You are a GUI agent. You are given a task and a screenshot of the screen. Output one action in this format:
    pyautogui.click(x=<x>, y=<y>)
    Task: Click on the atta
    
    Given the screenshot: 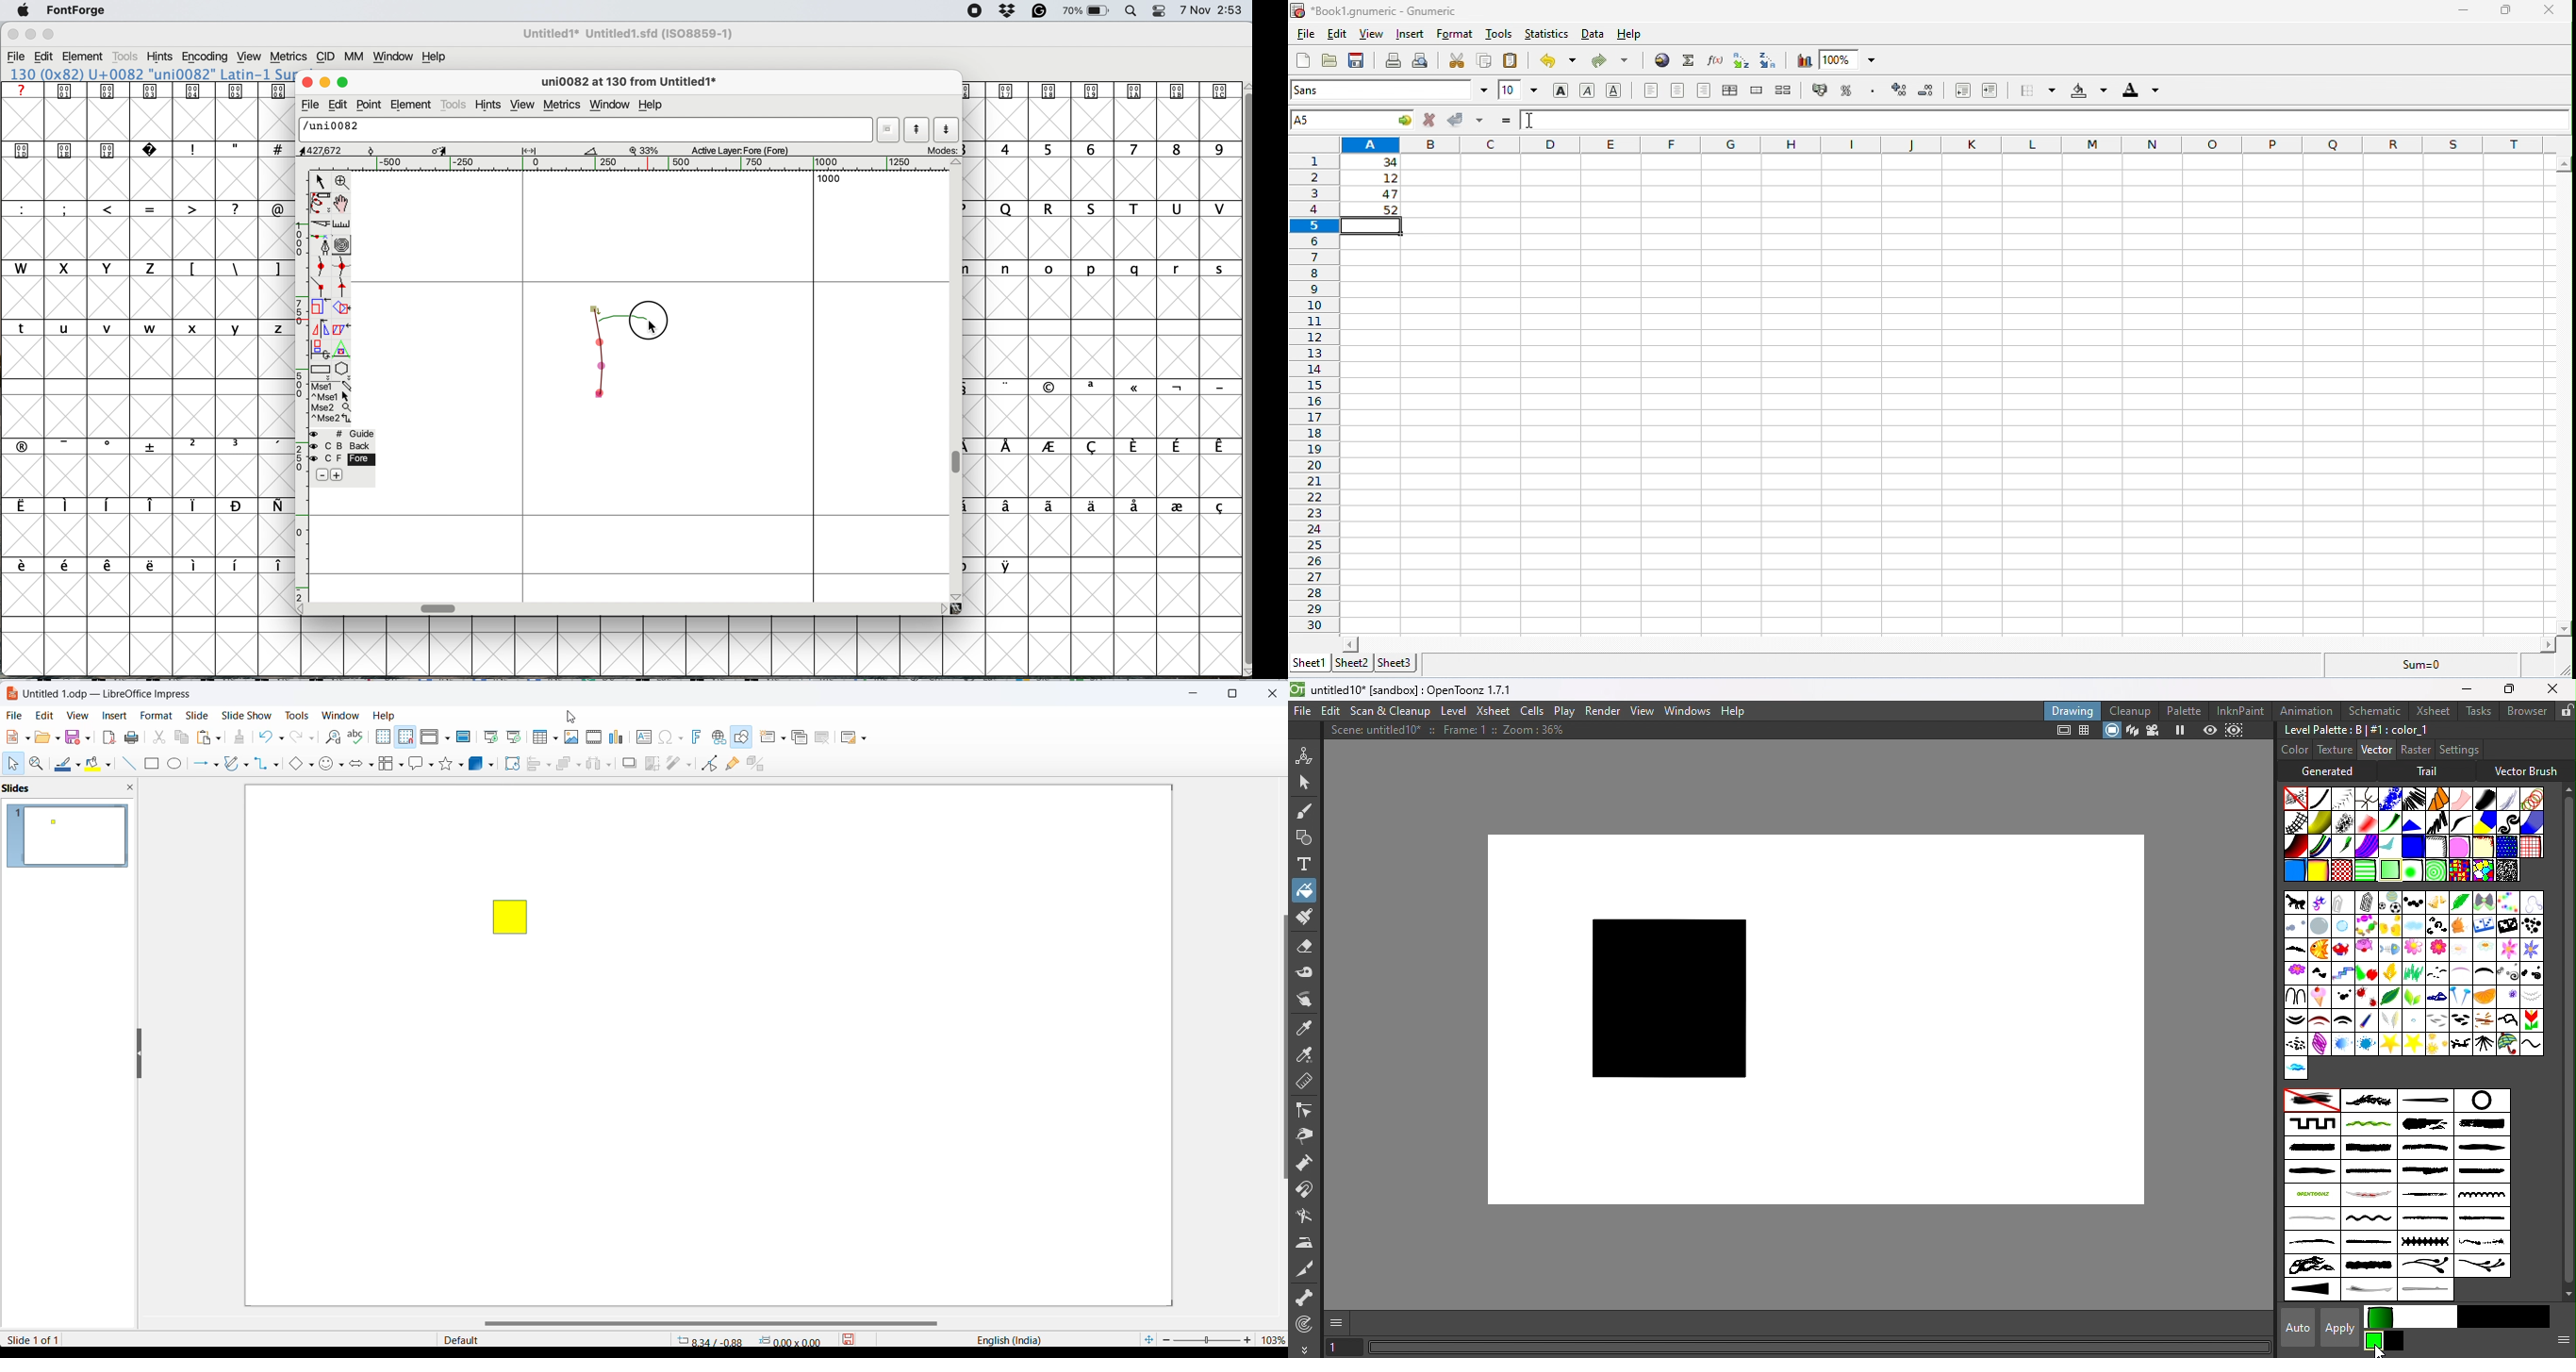 What is the action you would take?
    pyautogui.click(x=2367, y=902)
    